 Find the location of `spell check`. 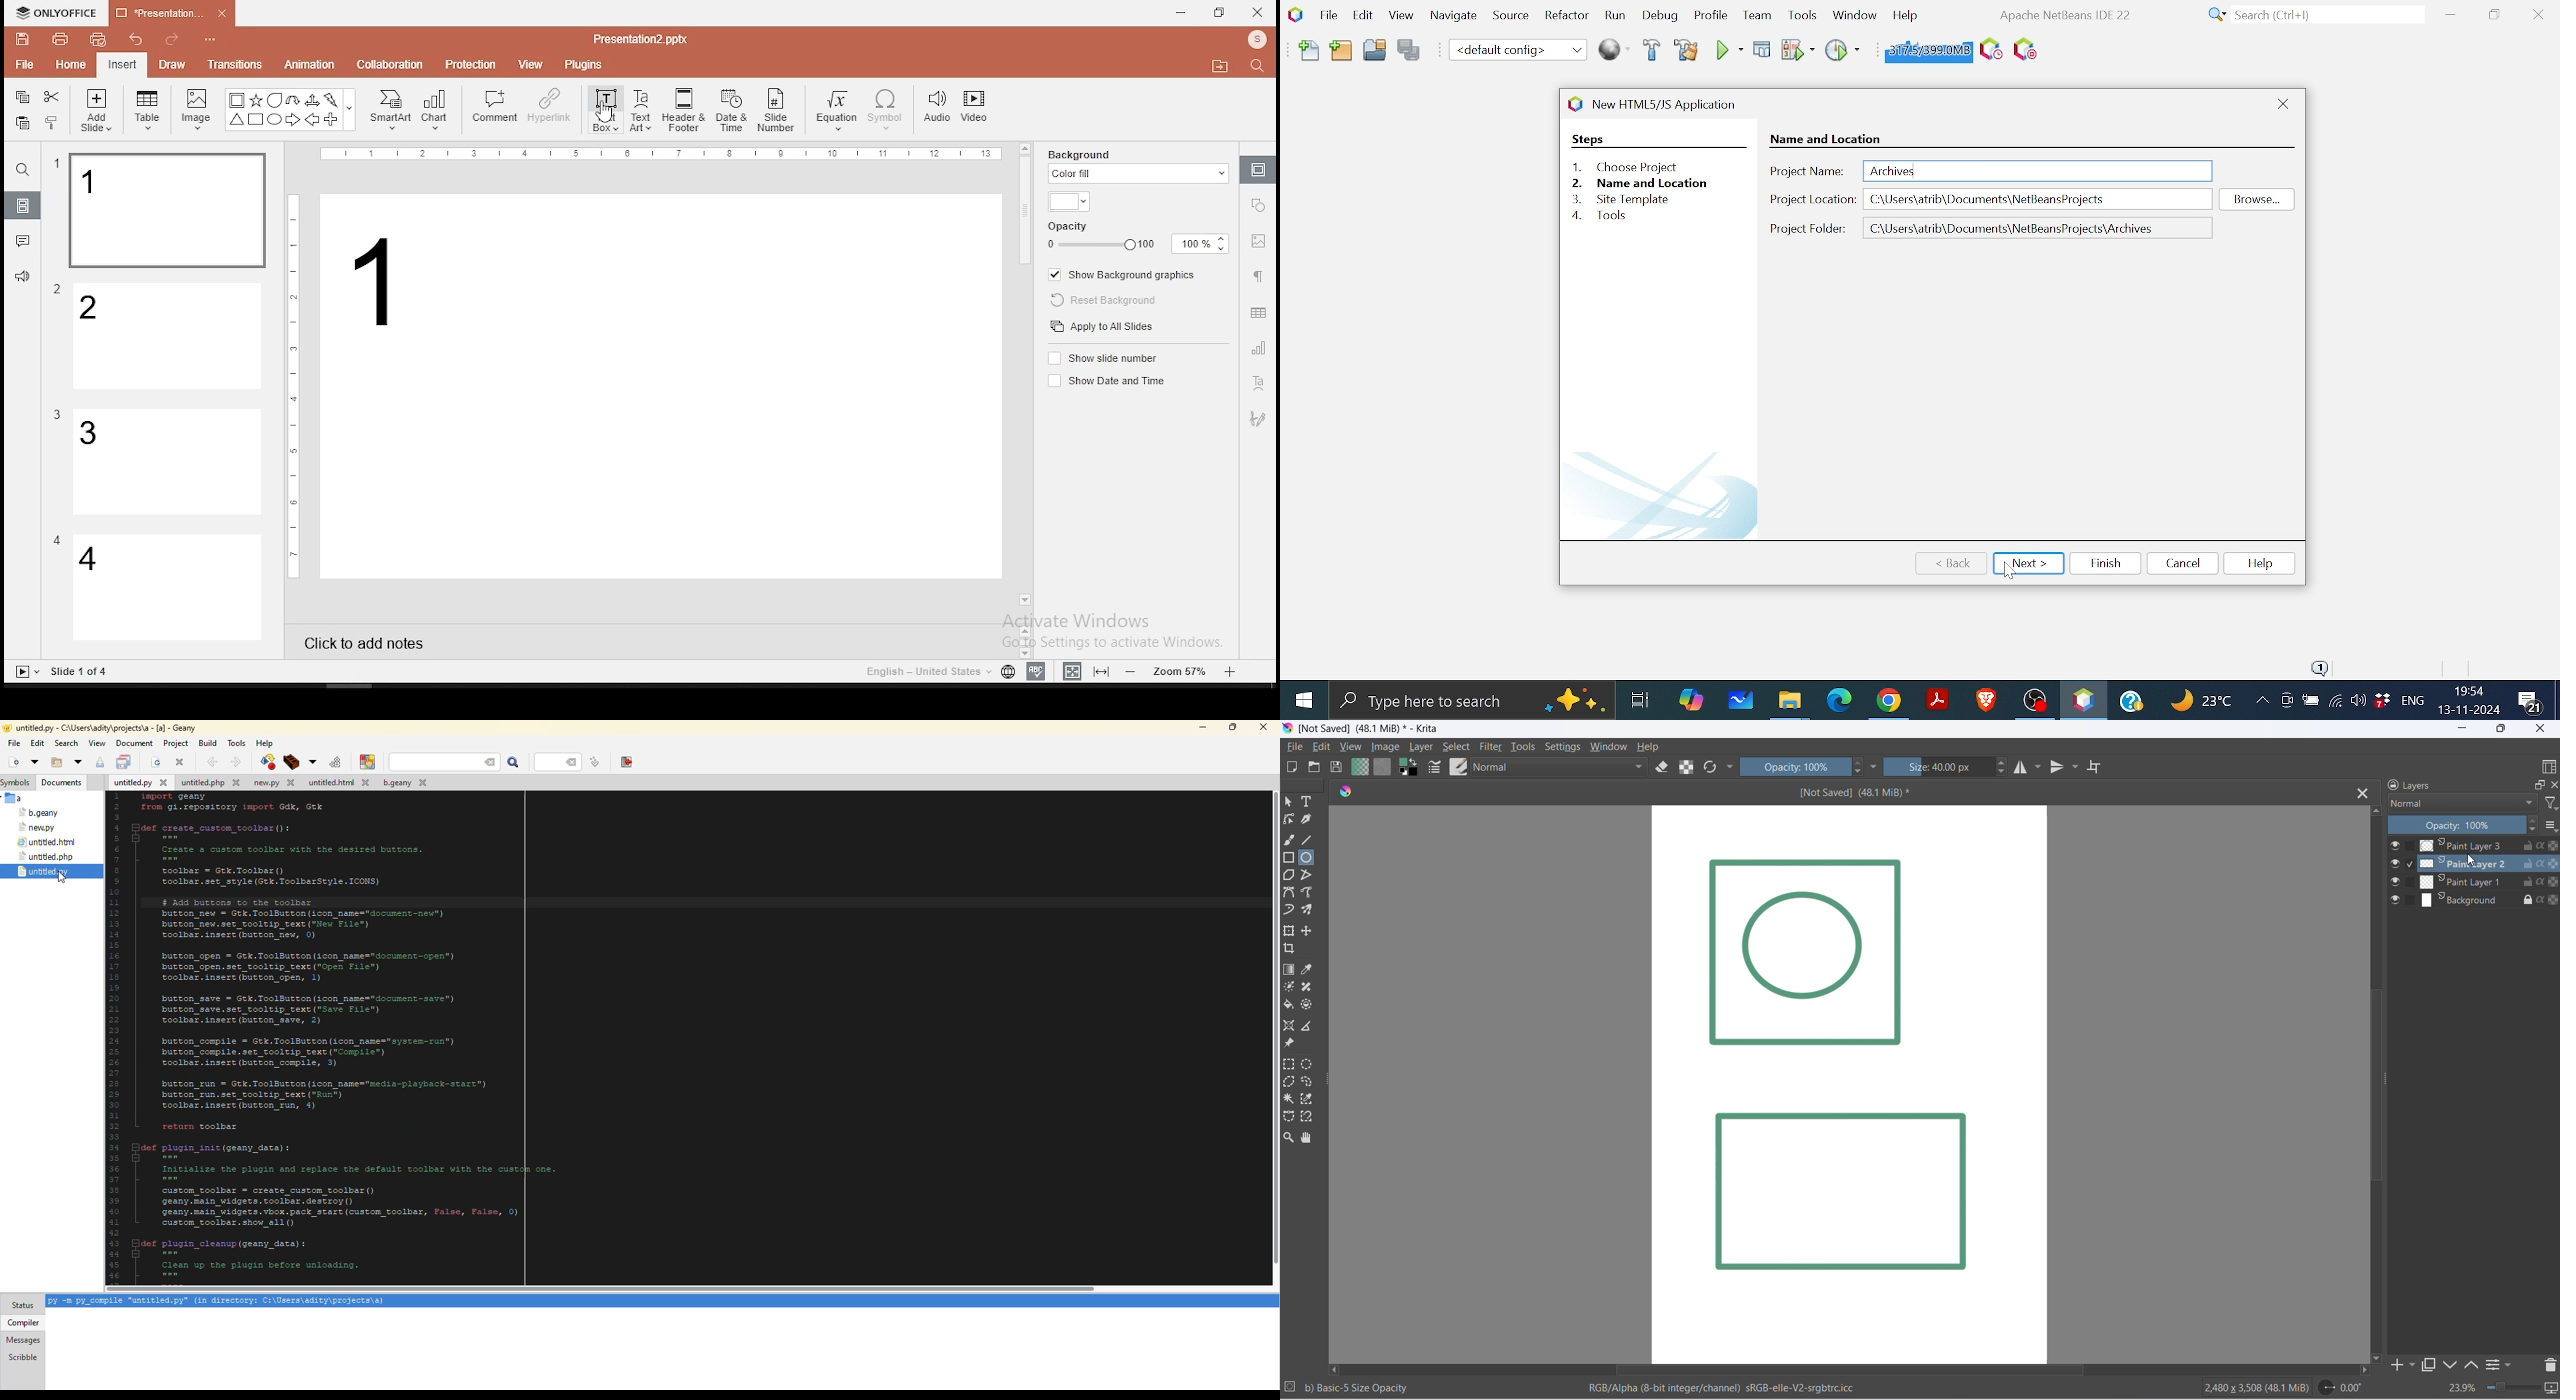

spell check is located at coordinates (1036, 671).